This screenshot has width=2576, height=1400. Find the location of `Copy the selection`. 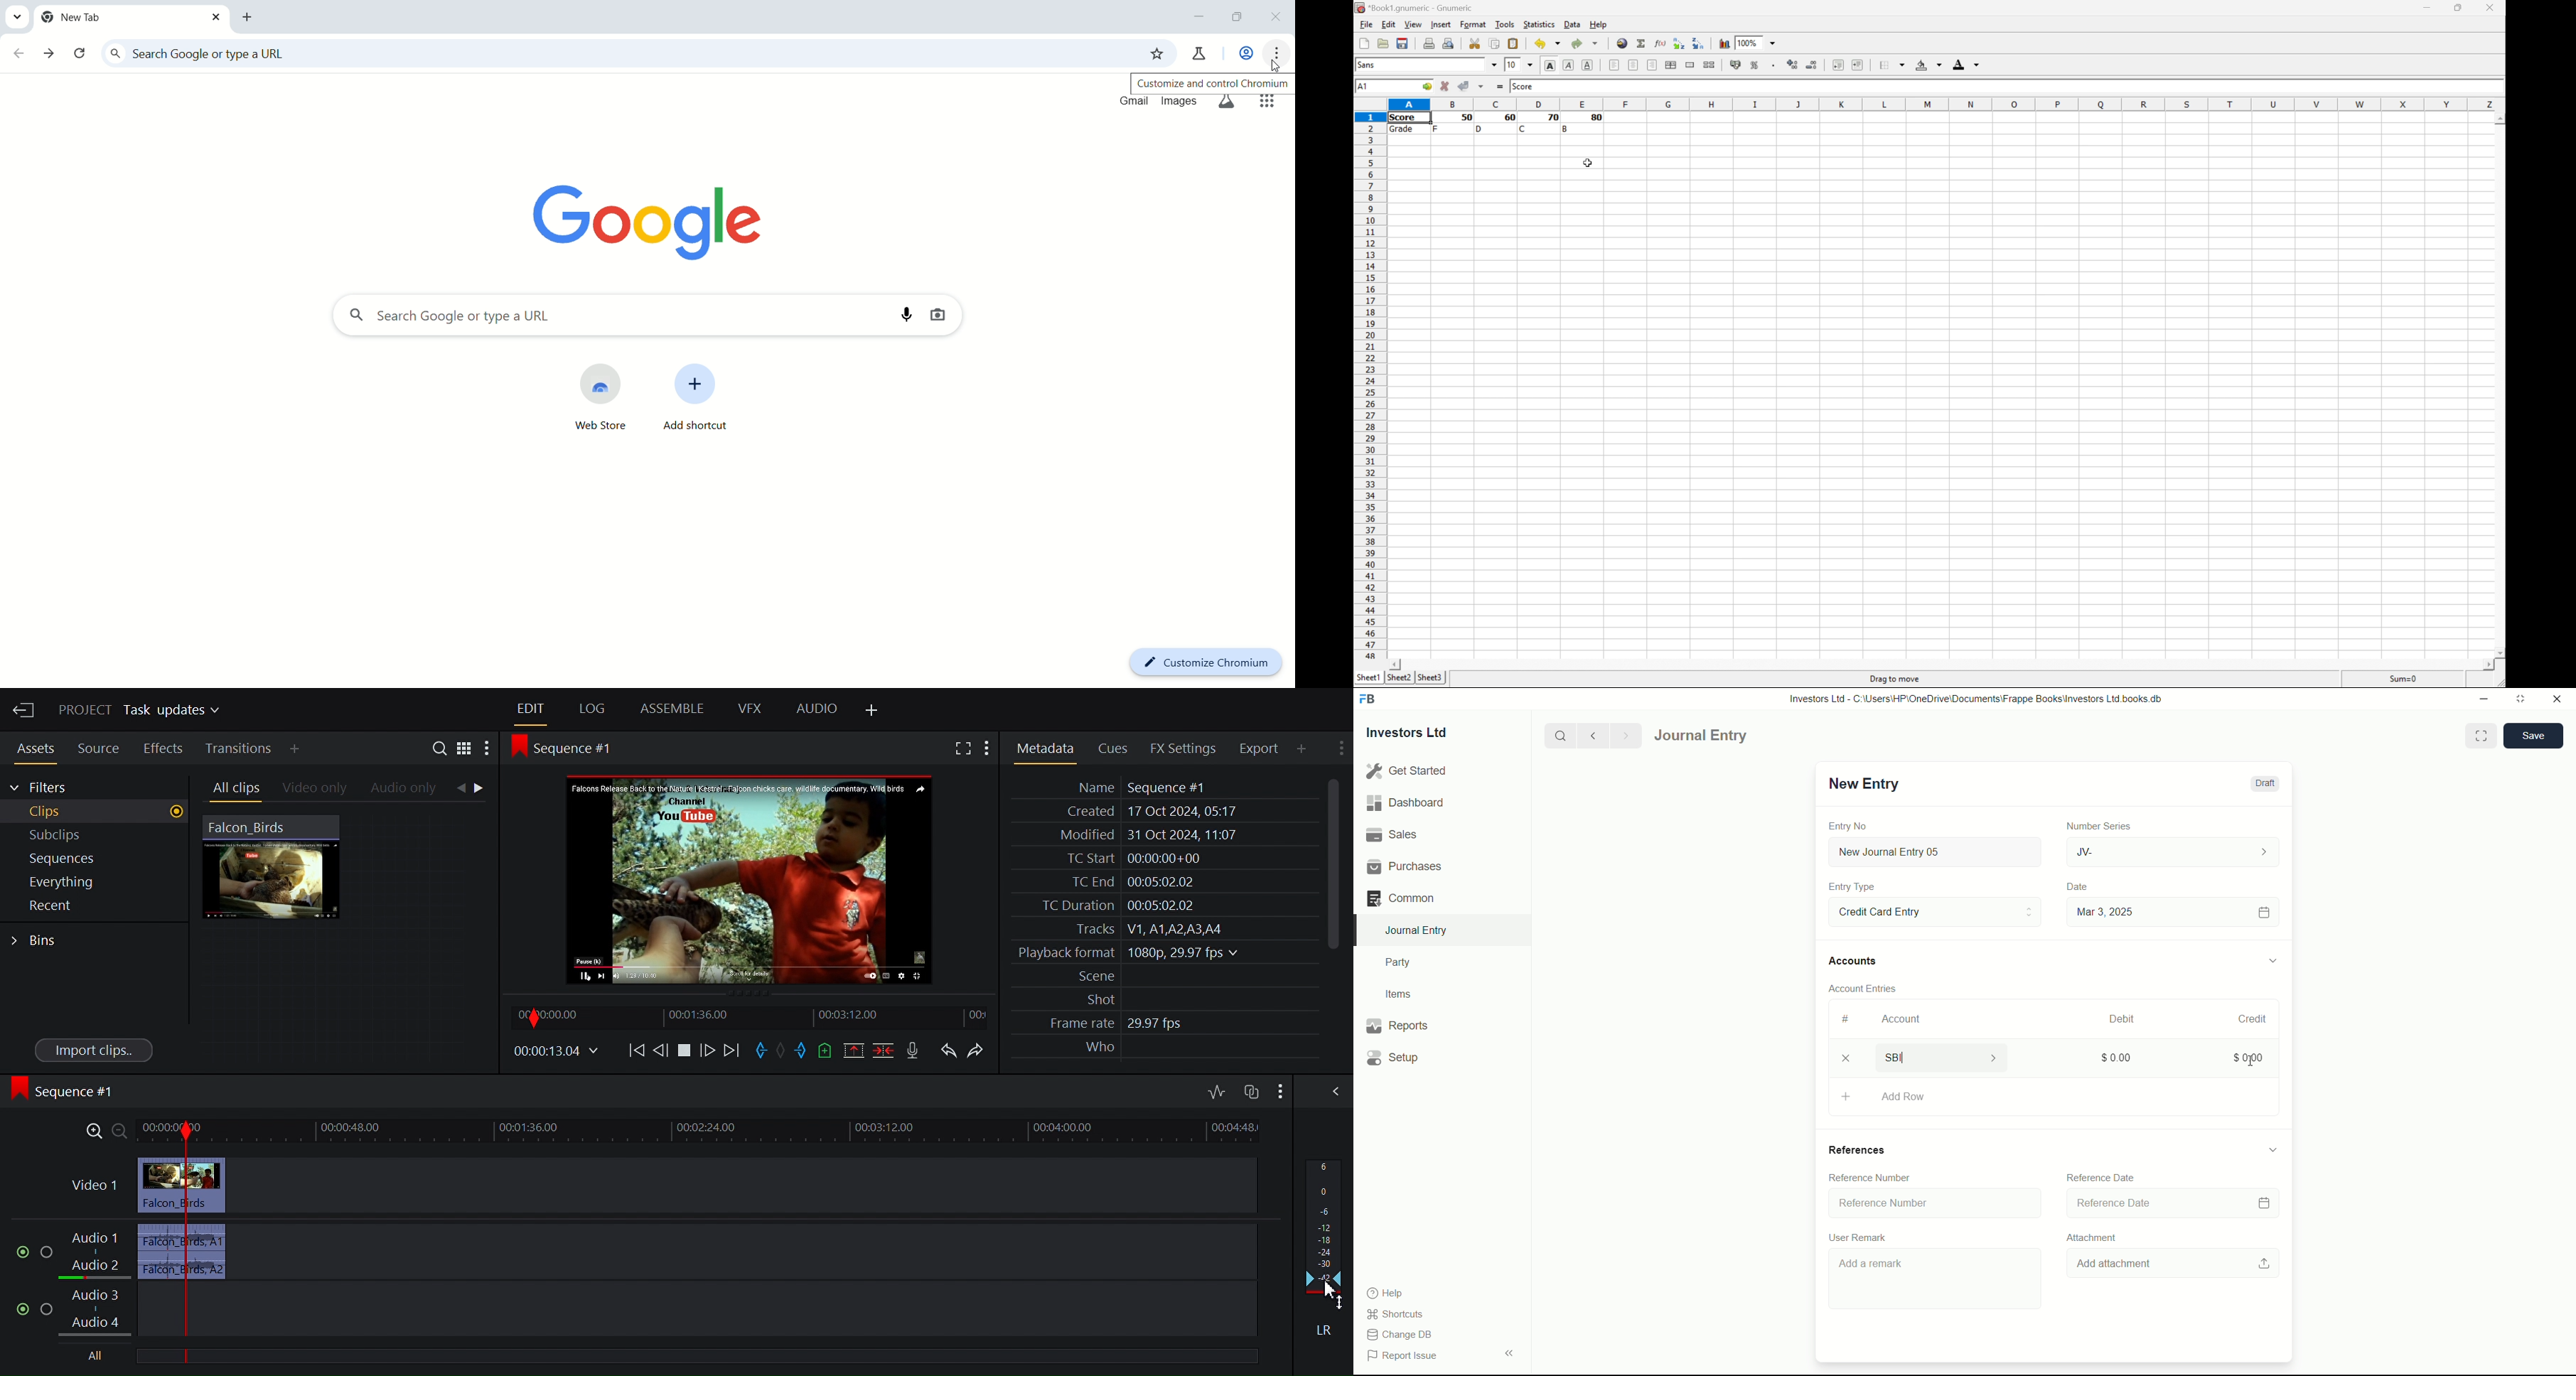

Copy the selection is located at coordinates (1495, 45).